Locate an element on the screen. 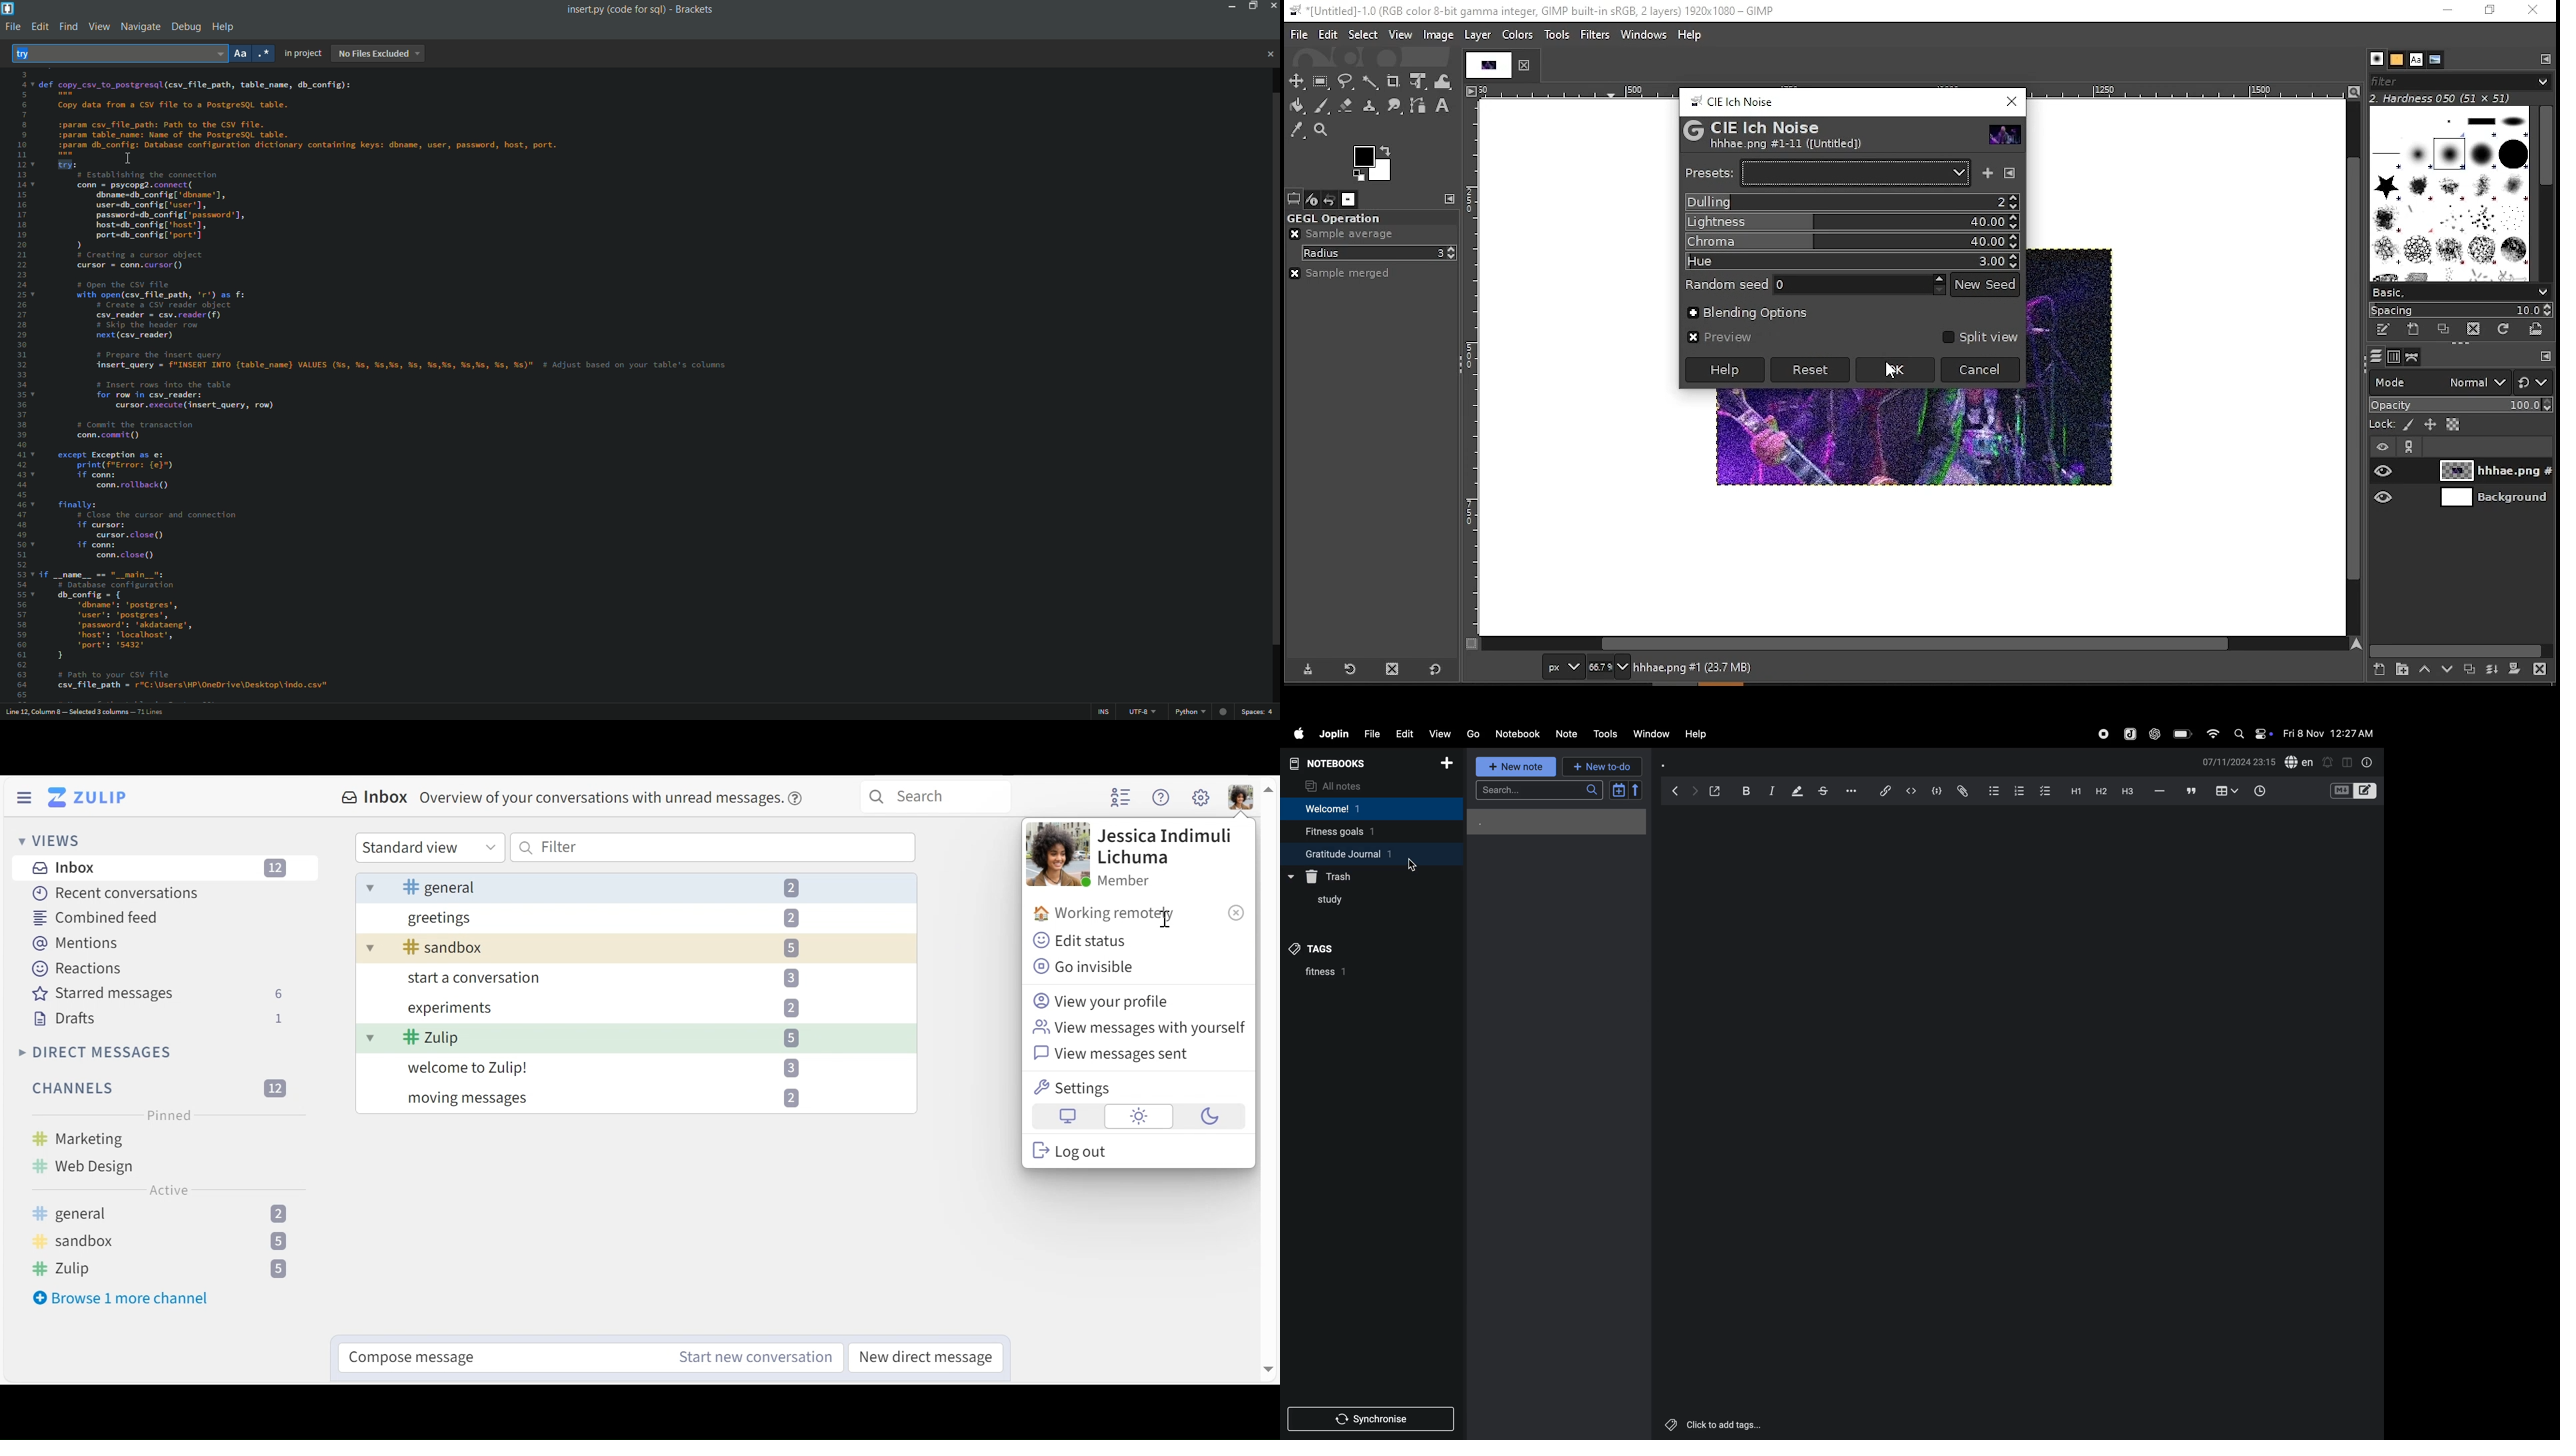 The width and height of the screenshot is (2576, 1456). start a conversation is located at coordinates (468, 979).